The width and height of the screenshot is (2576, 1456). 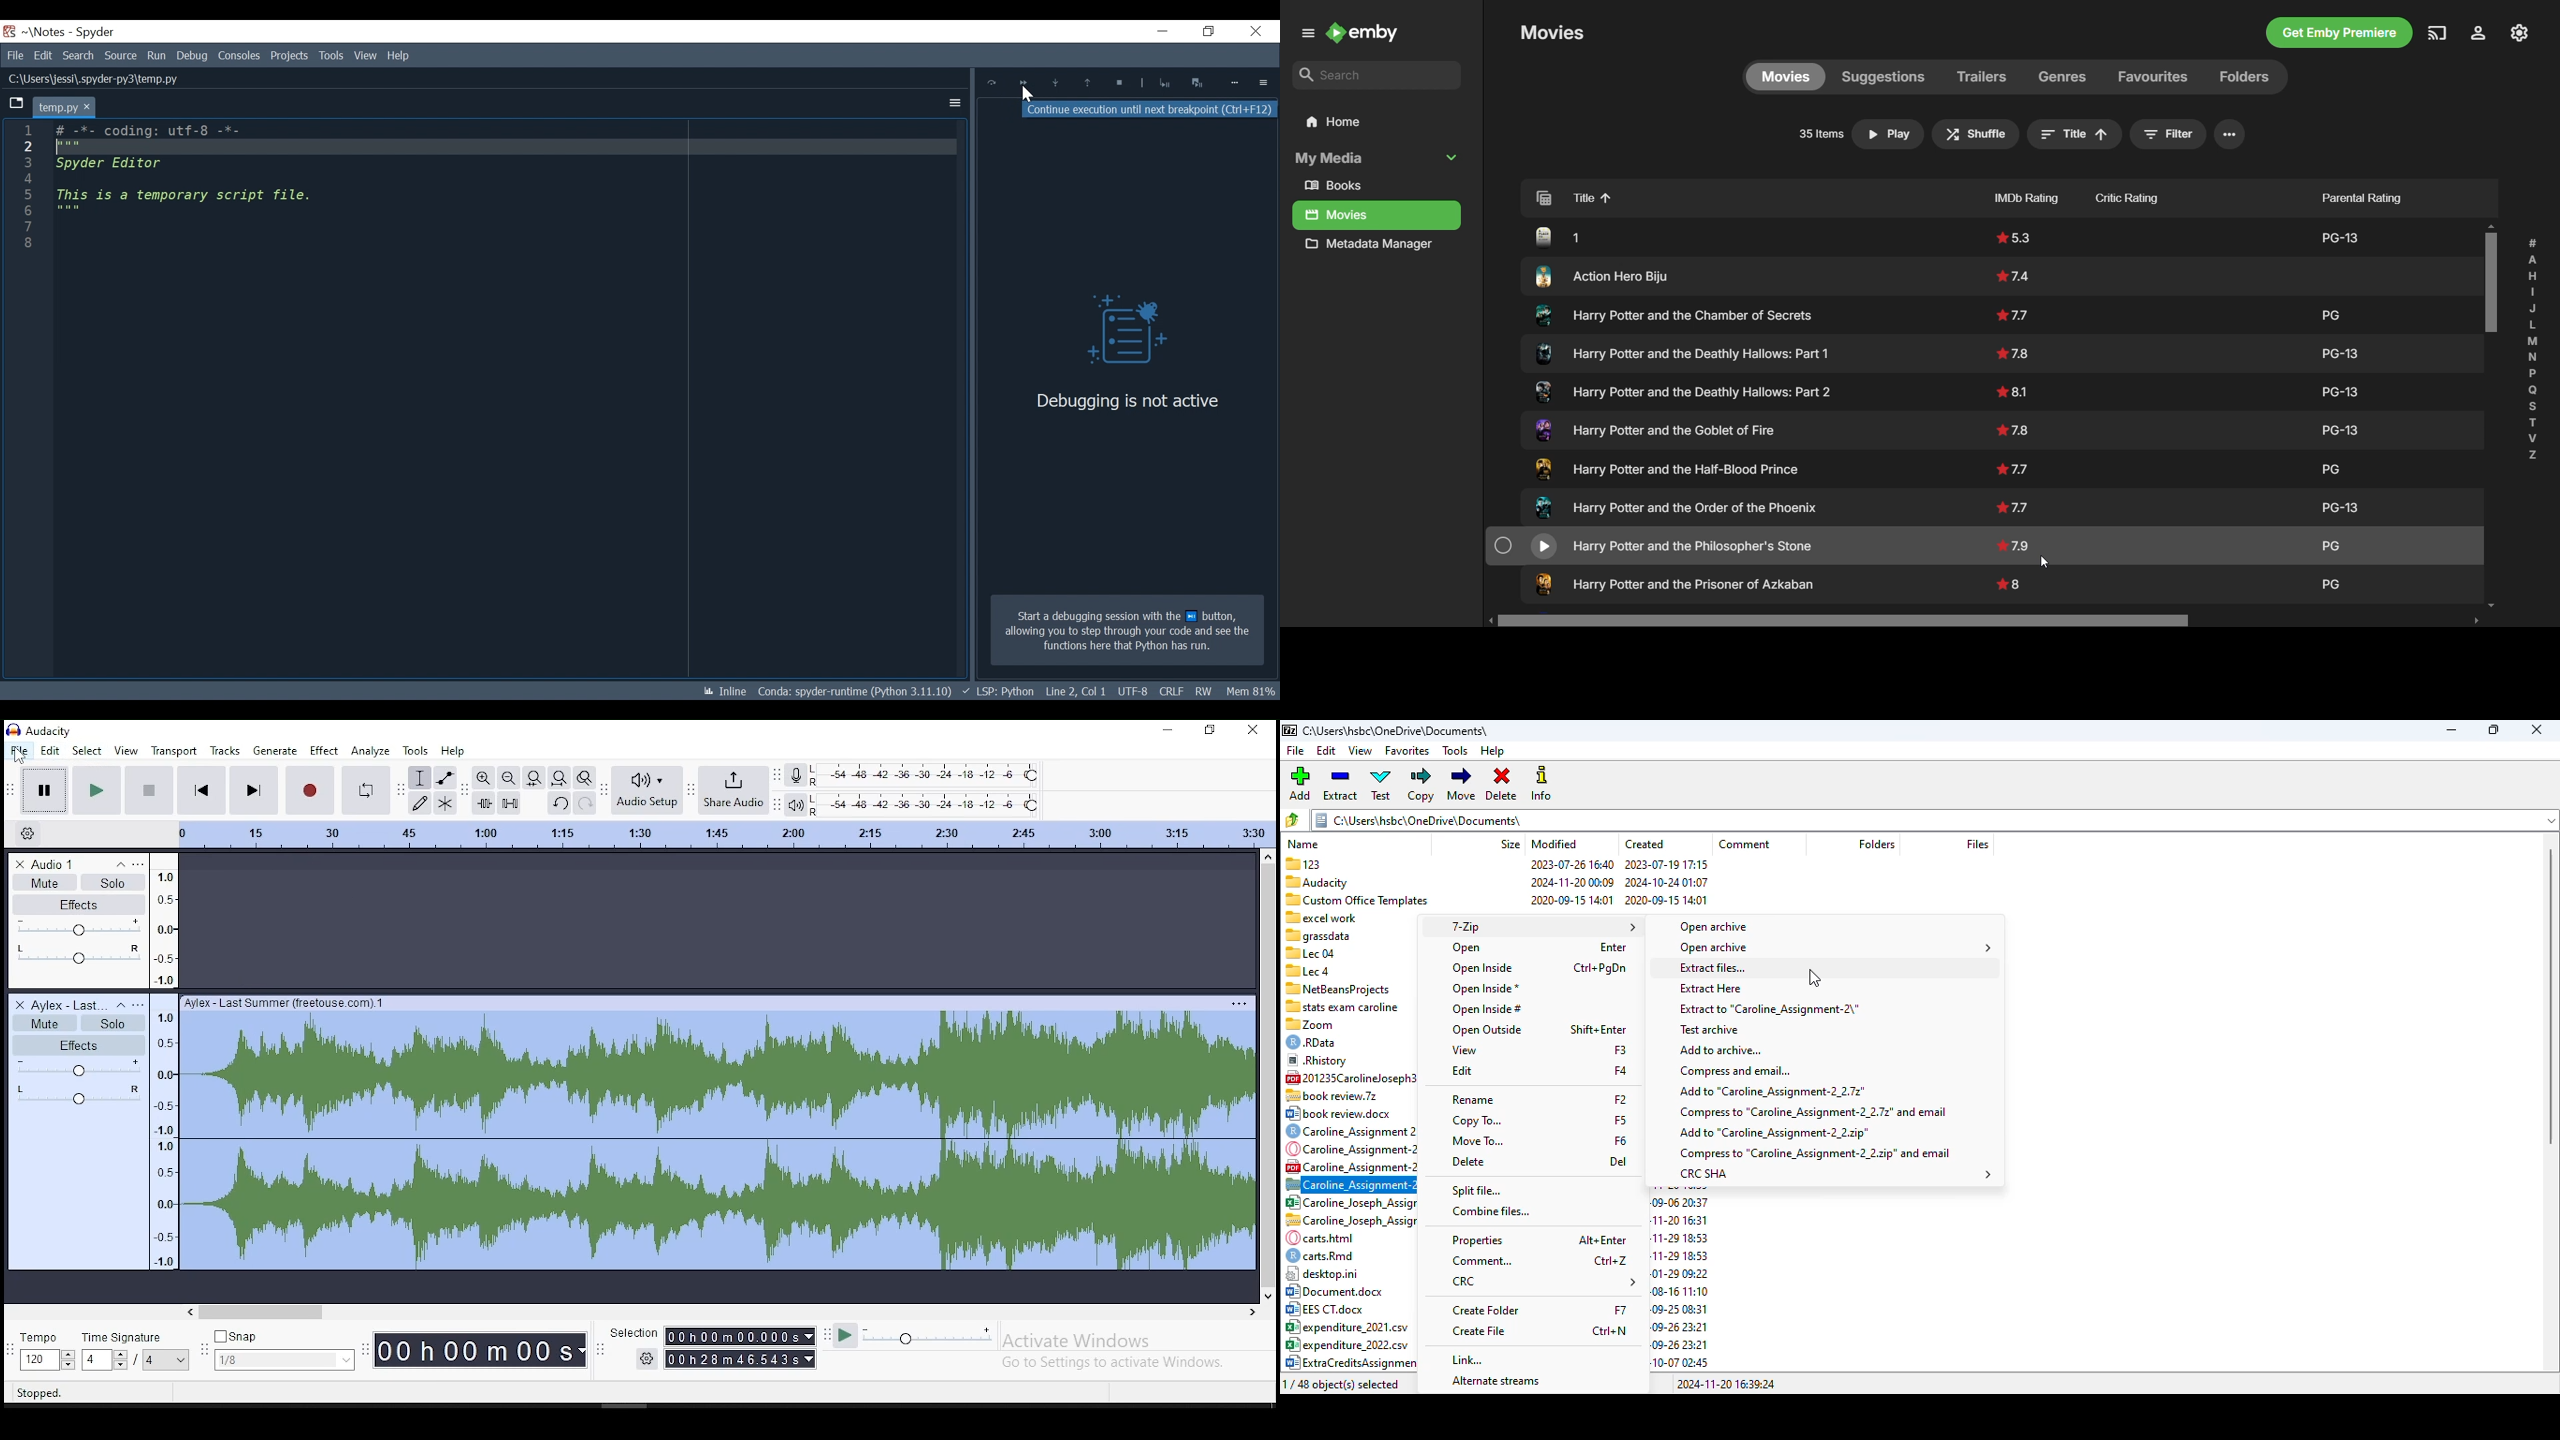 What do you see at coordinates (1352, 1149) in the screenshot?
I see ` Caroline_Assignment-2.... 808485 2023-10-06 15:37 2023-10-06 15:35` at bounding box center [1352, 1149].